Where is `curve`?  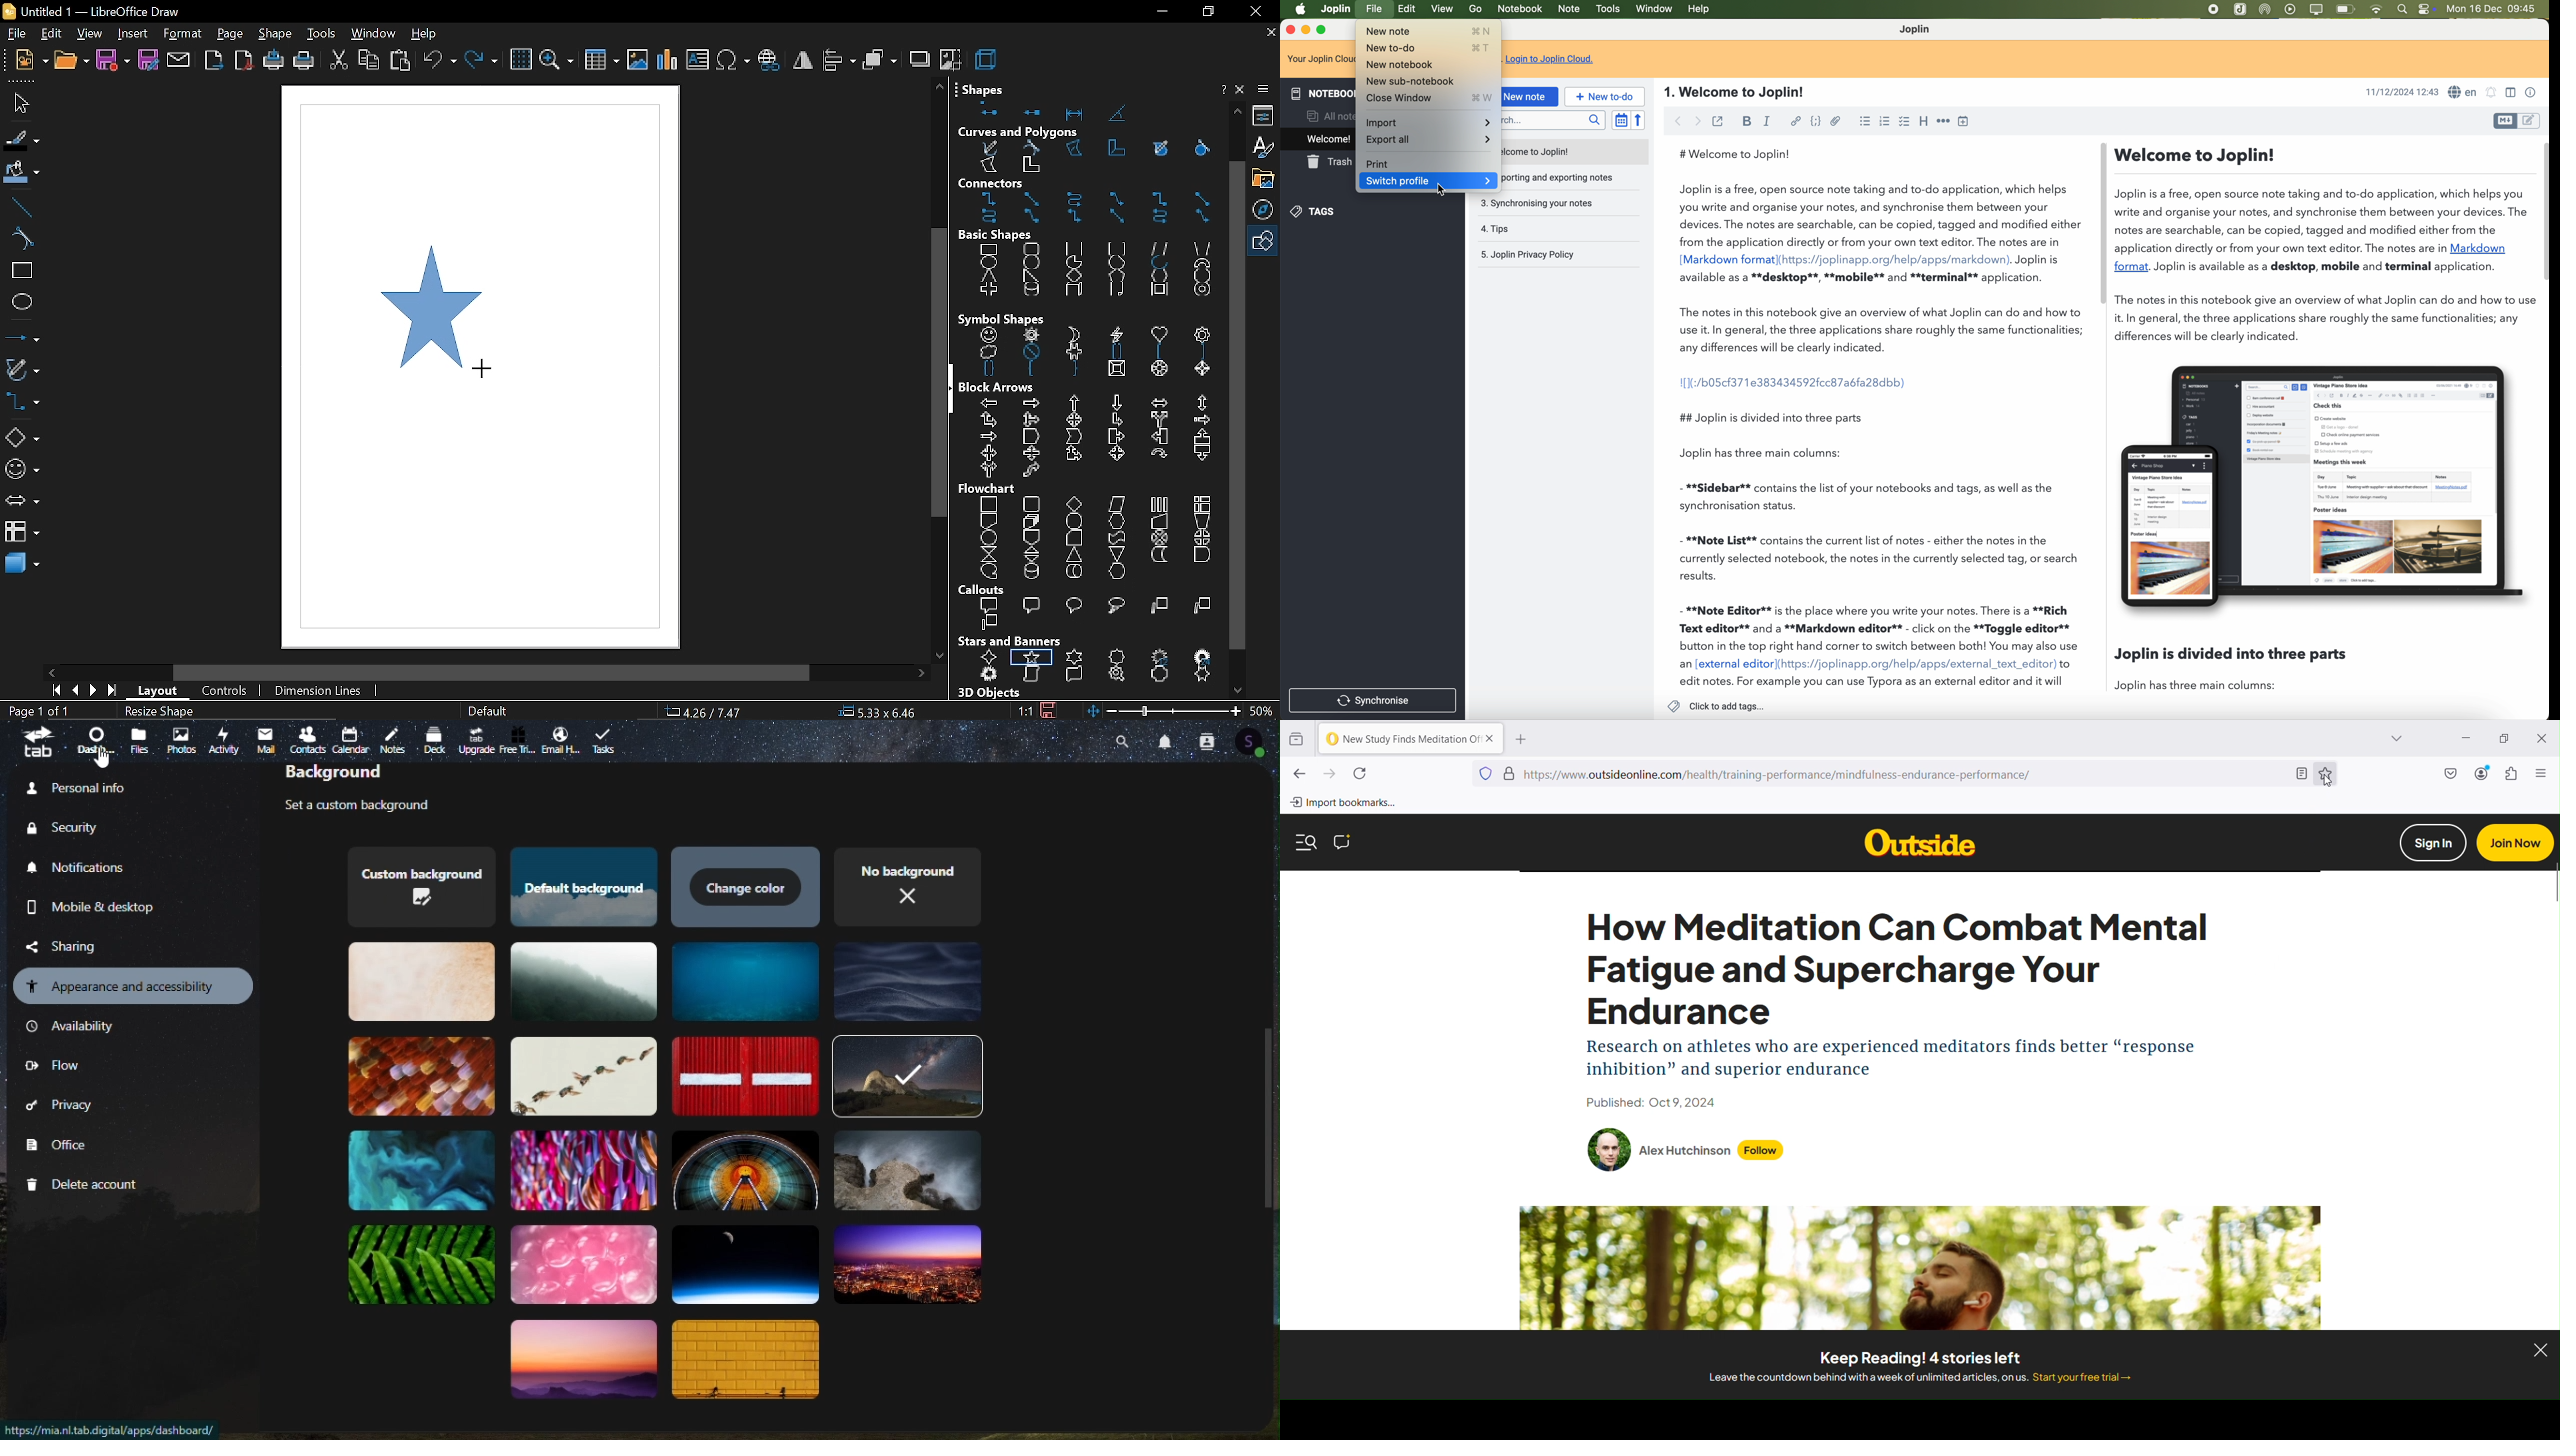
curve is located at coordinates (18, 238).